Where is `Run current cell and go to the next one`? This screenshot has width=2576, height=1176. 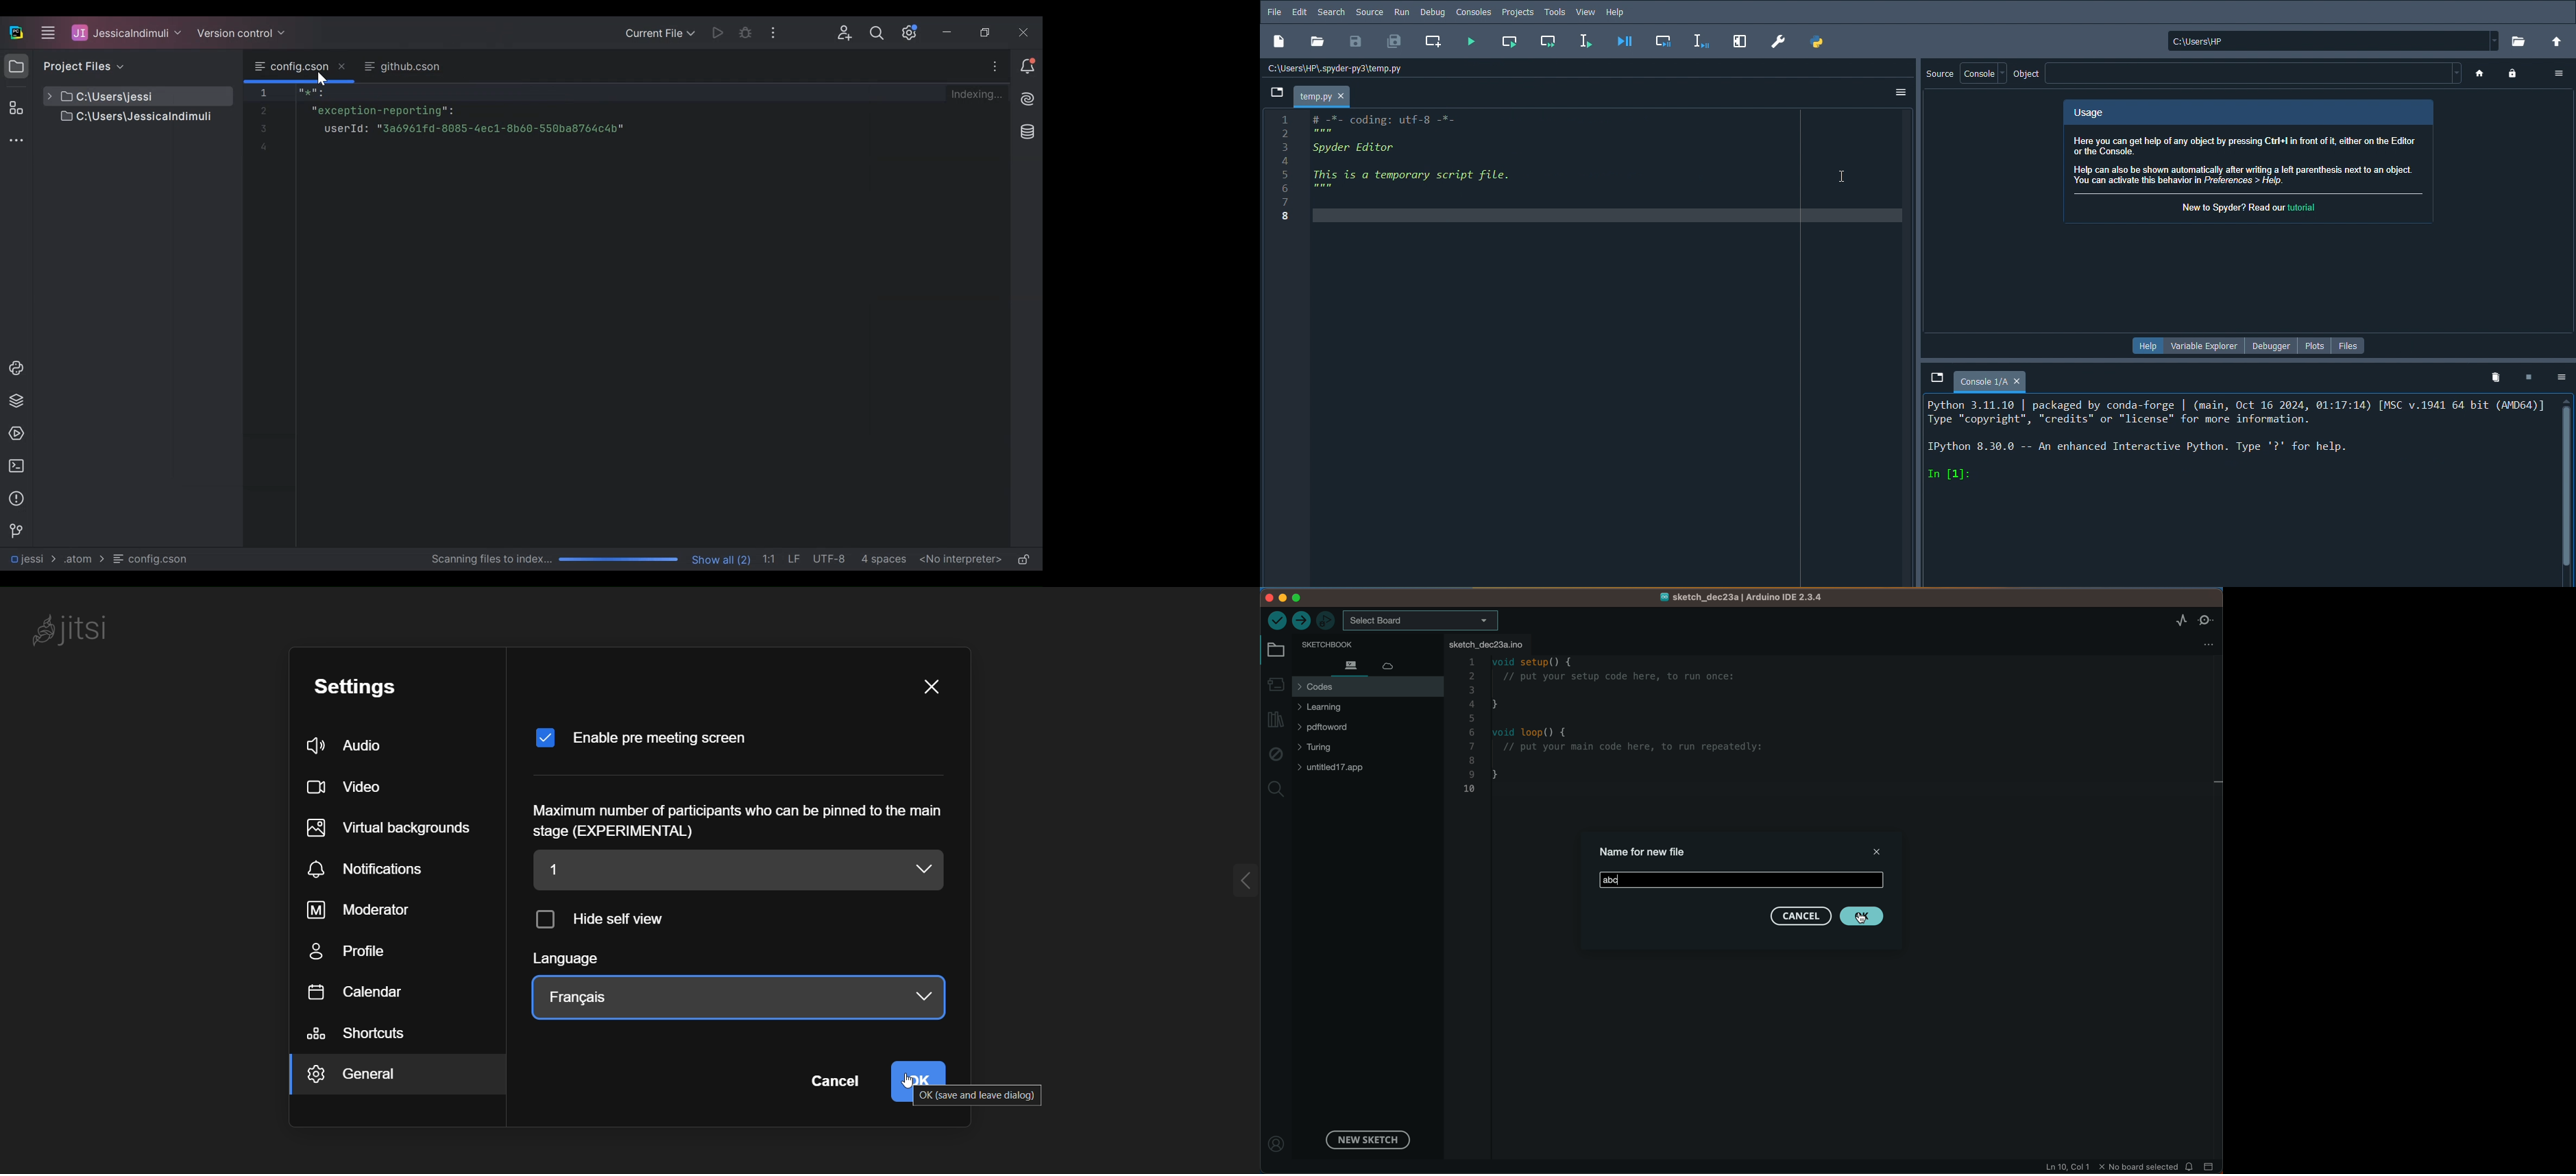 Run current cell and go to the next one is located at coordinates (1547, 40).